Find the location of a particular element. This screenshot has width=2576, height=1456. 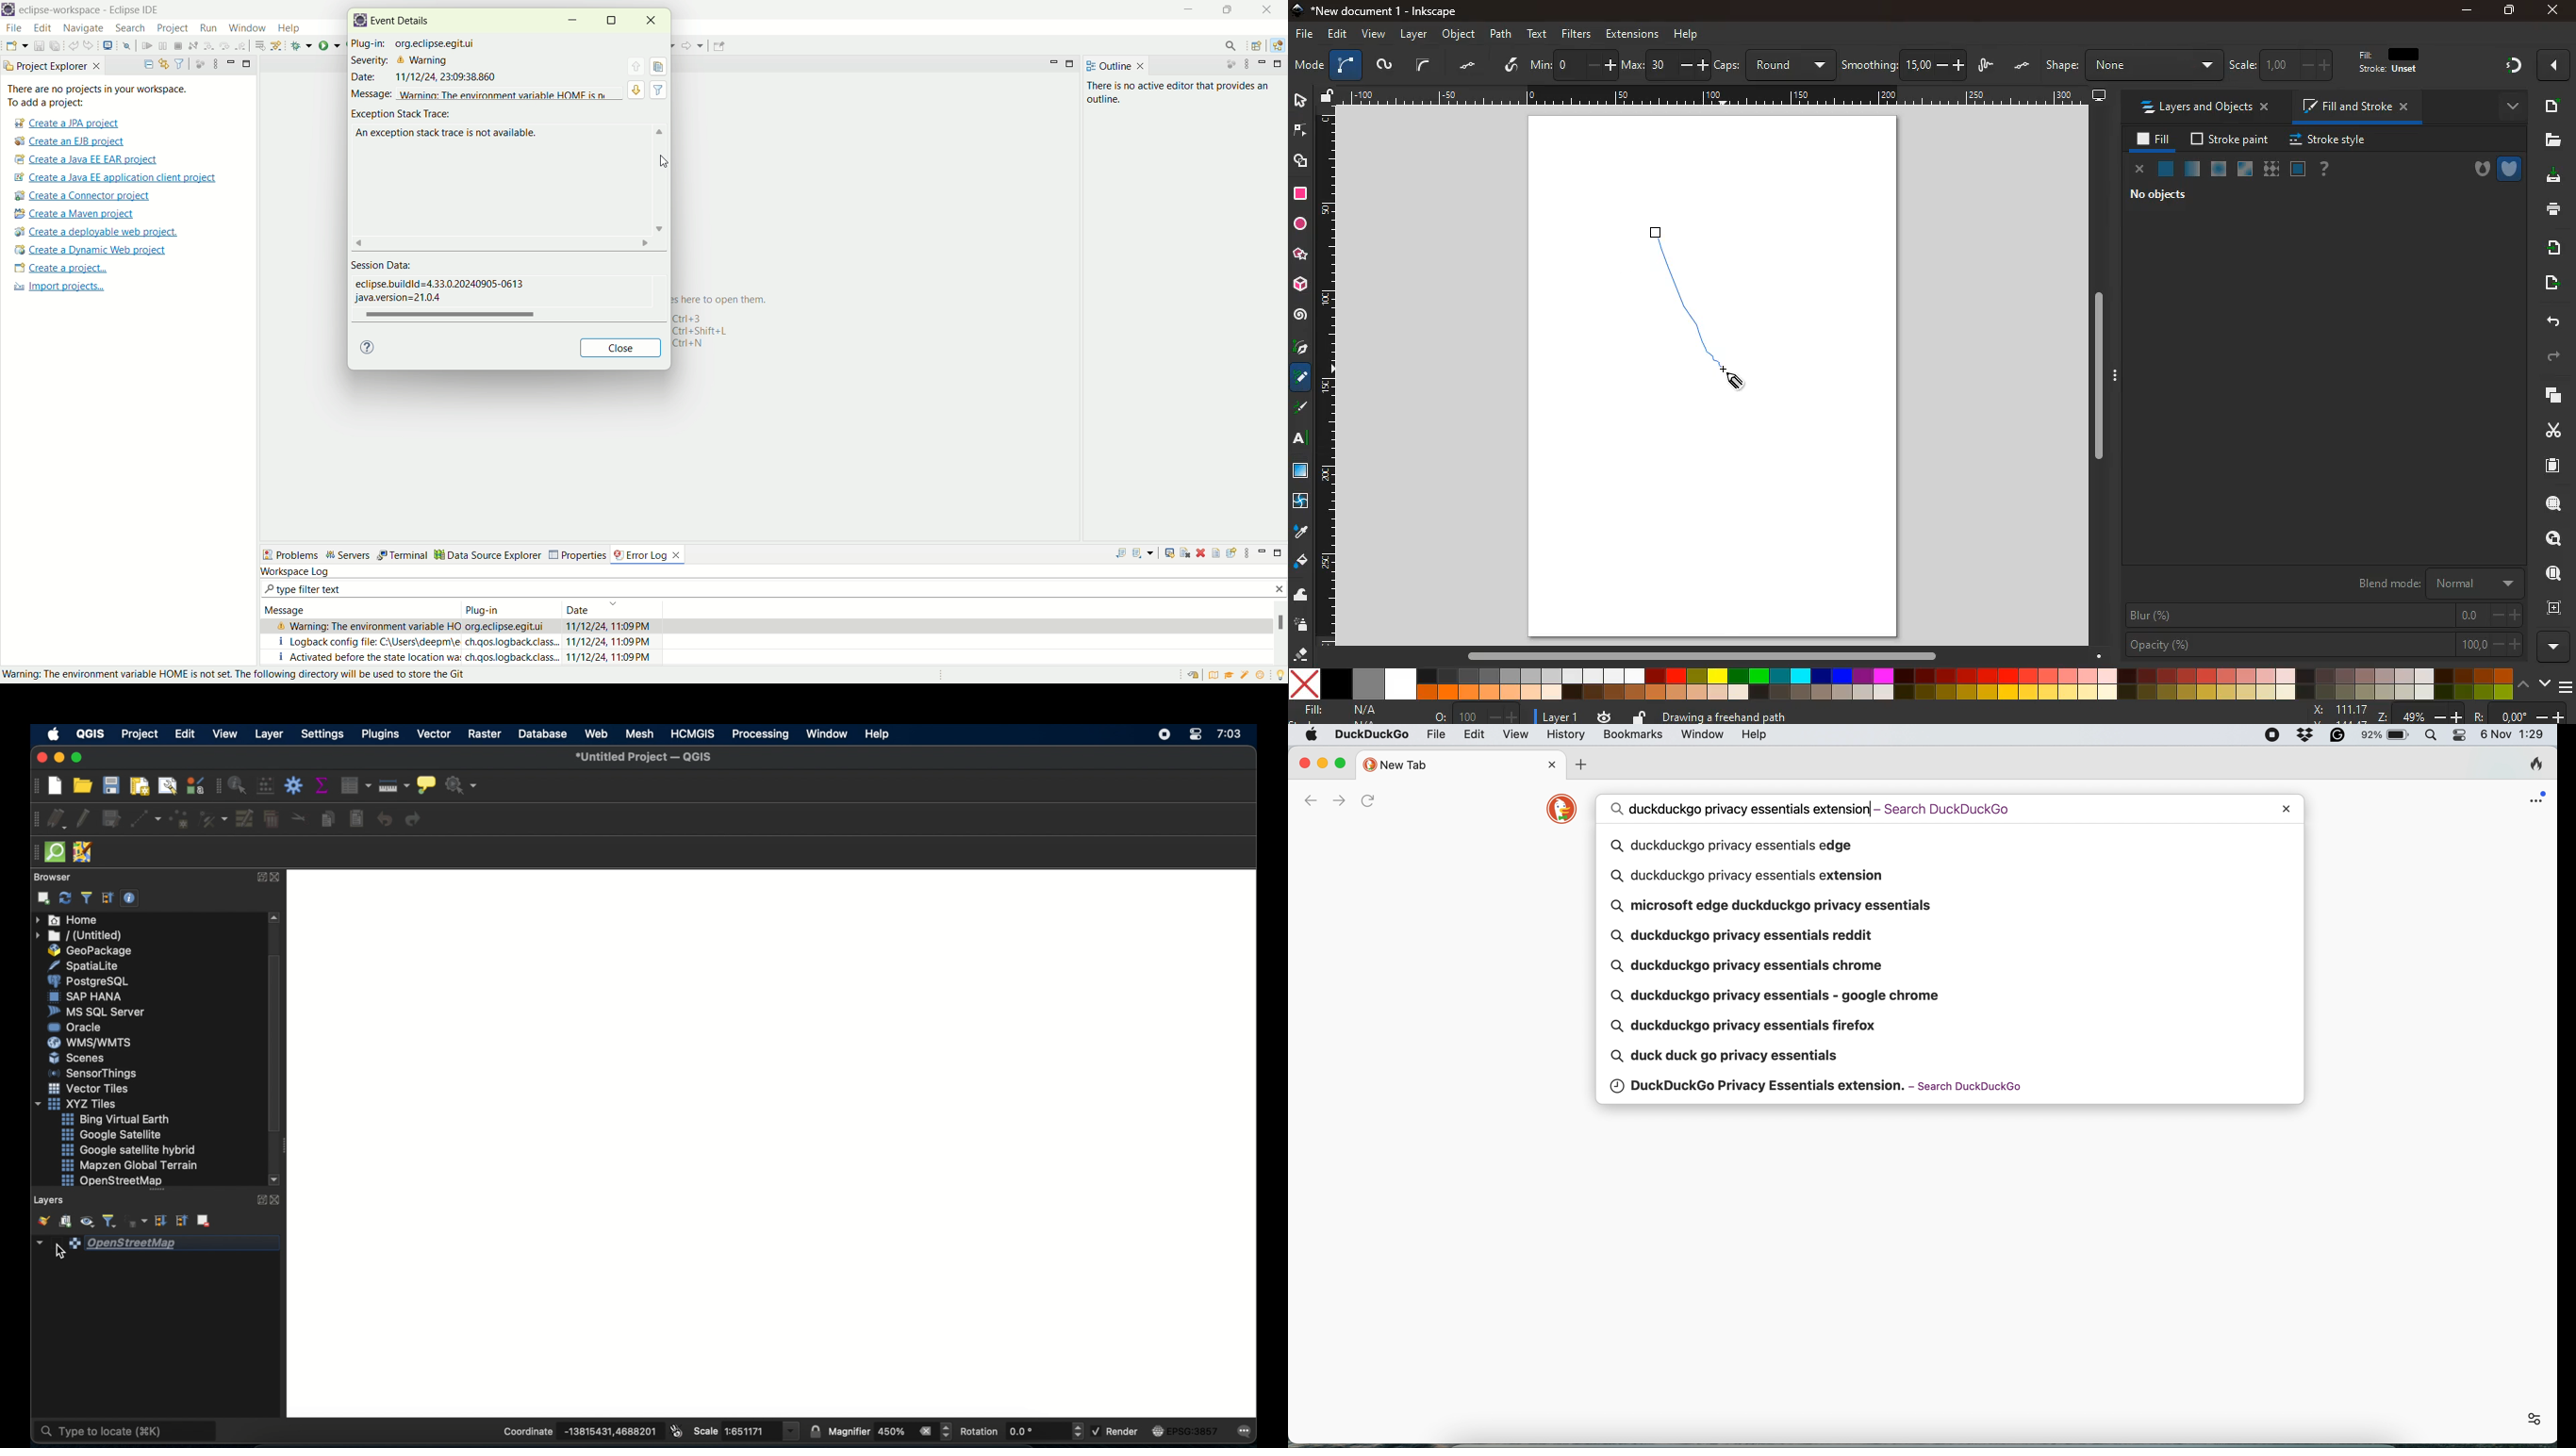

control center is located at coordinates (1196, 734).